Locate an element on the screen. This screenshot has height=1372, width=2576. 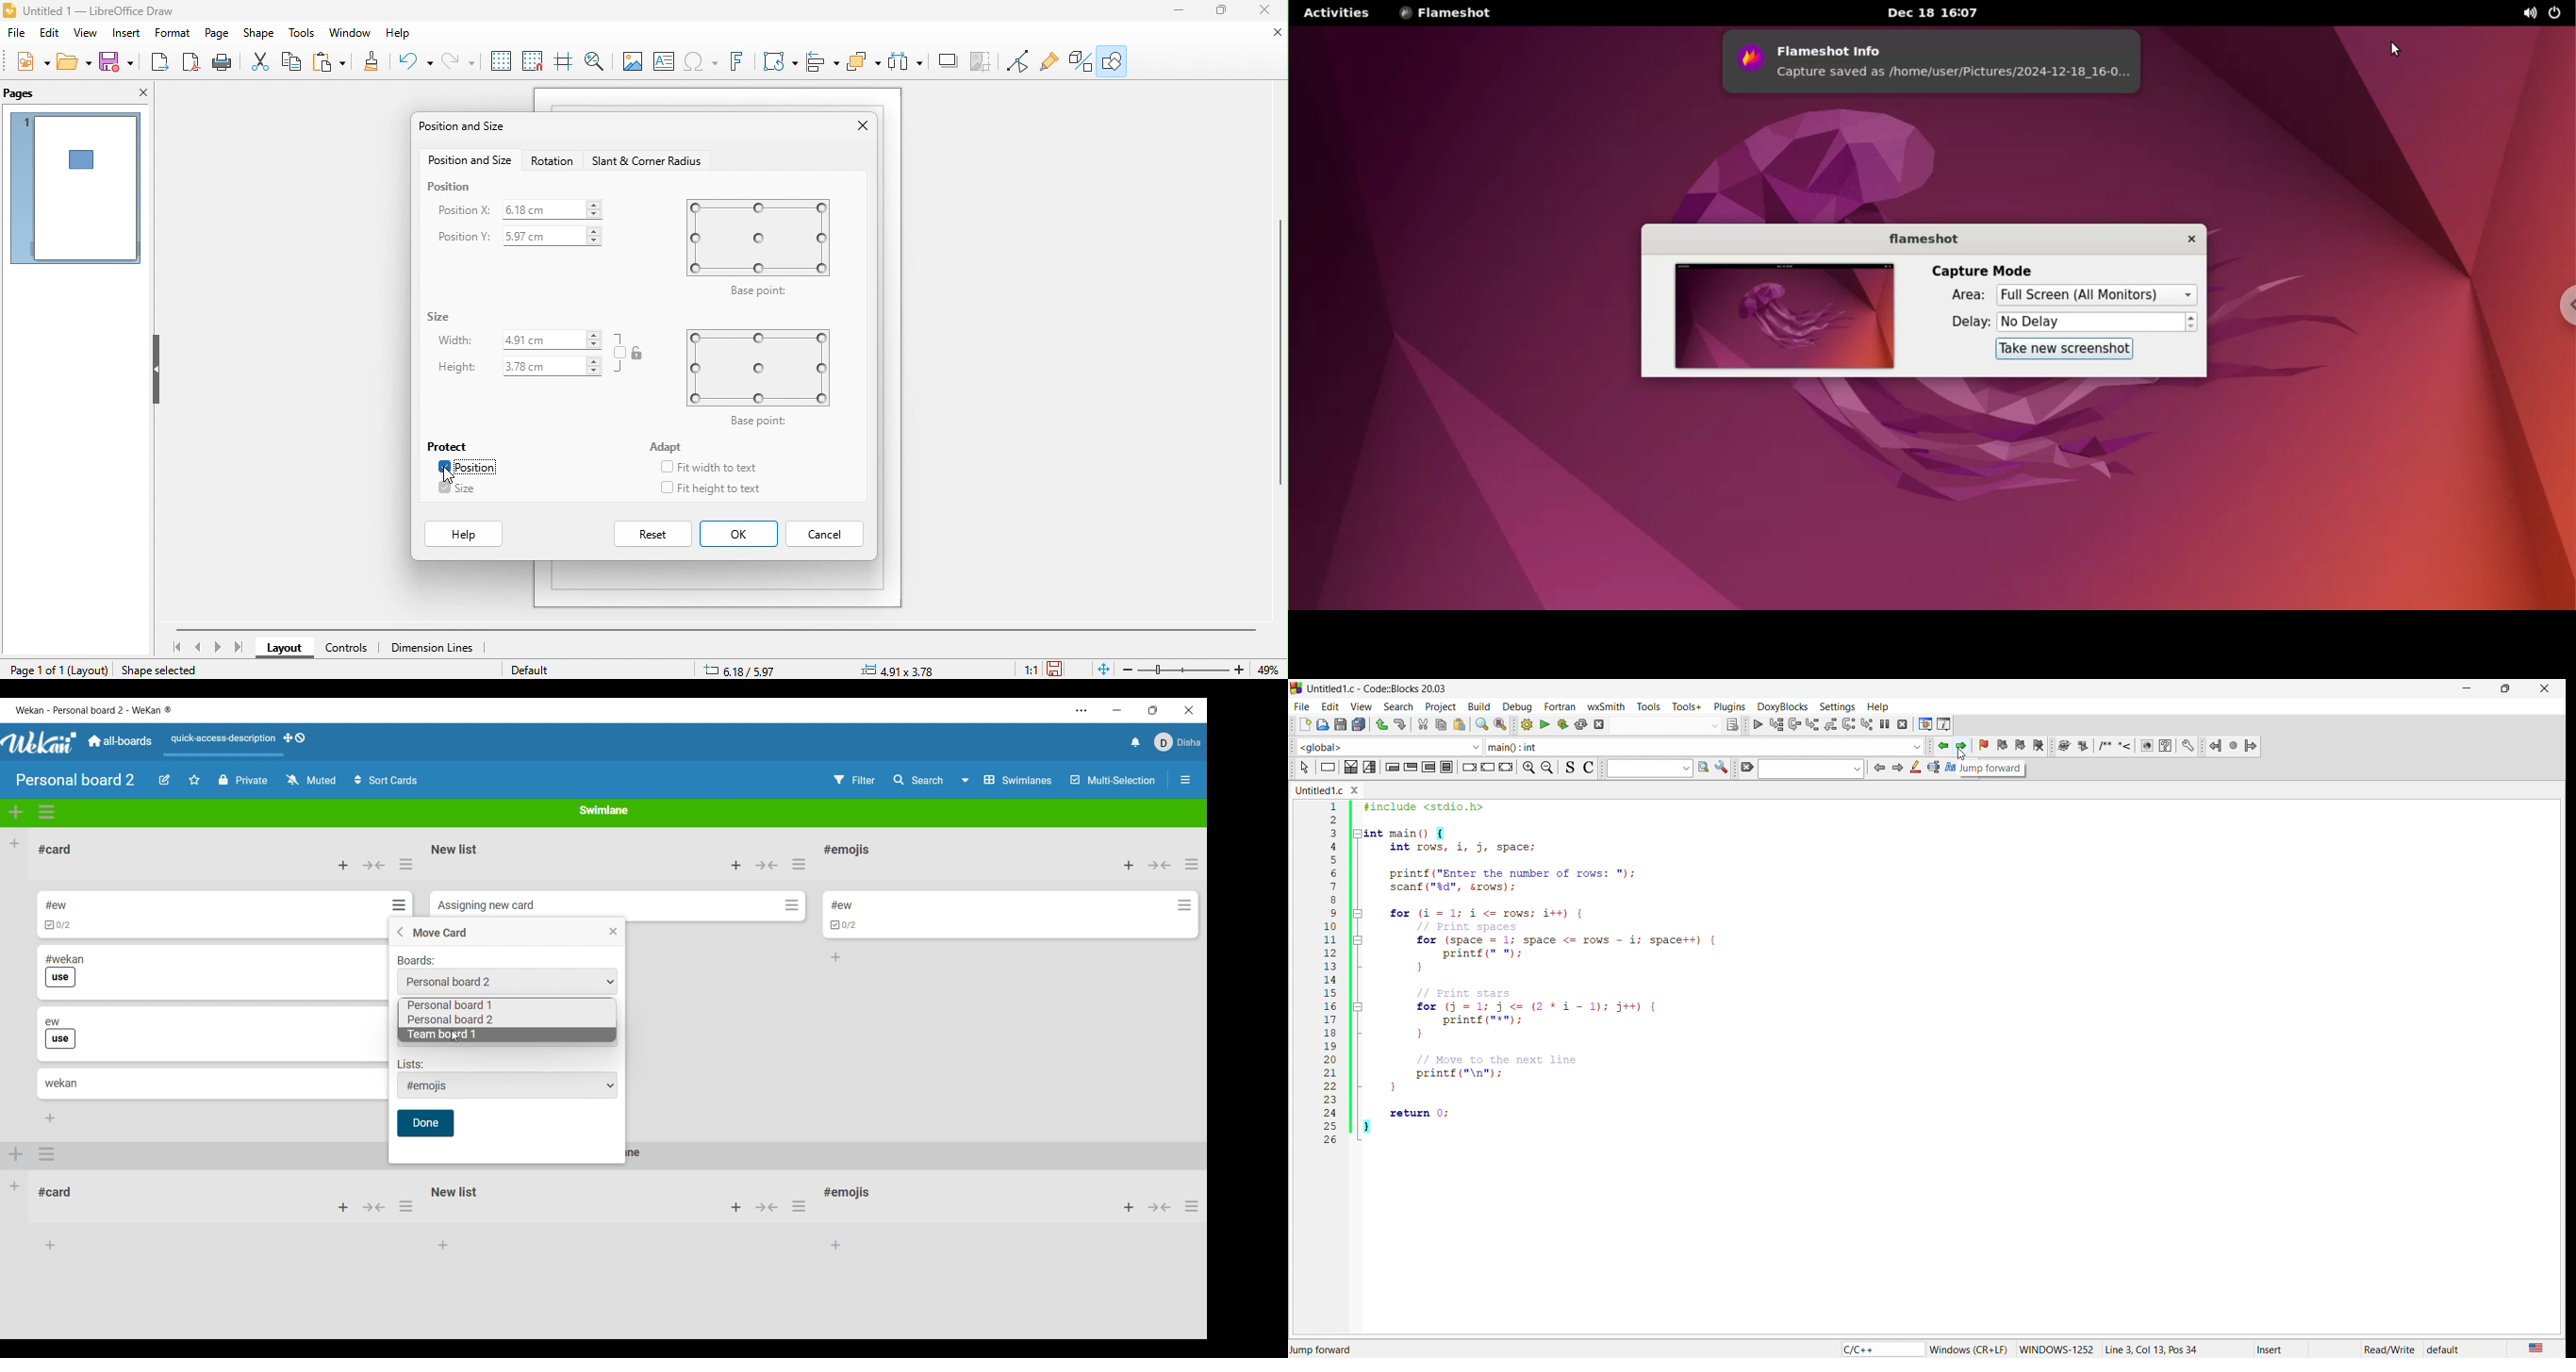
Title of current menu is located at coordinates (439, 933).